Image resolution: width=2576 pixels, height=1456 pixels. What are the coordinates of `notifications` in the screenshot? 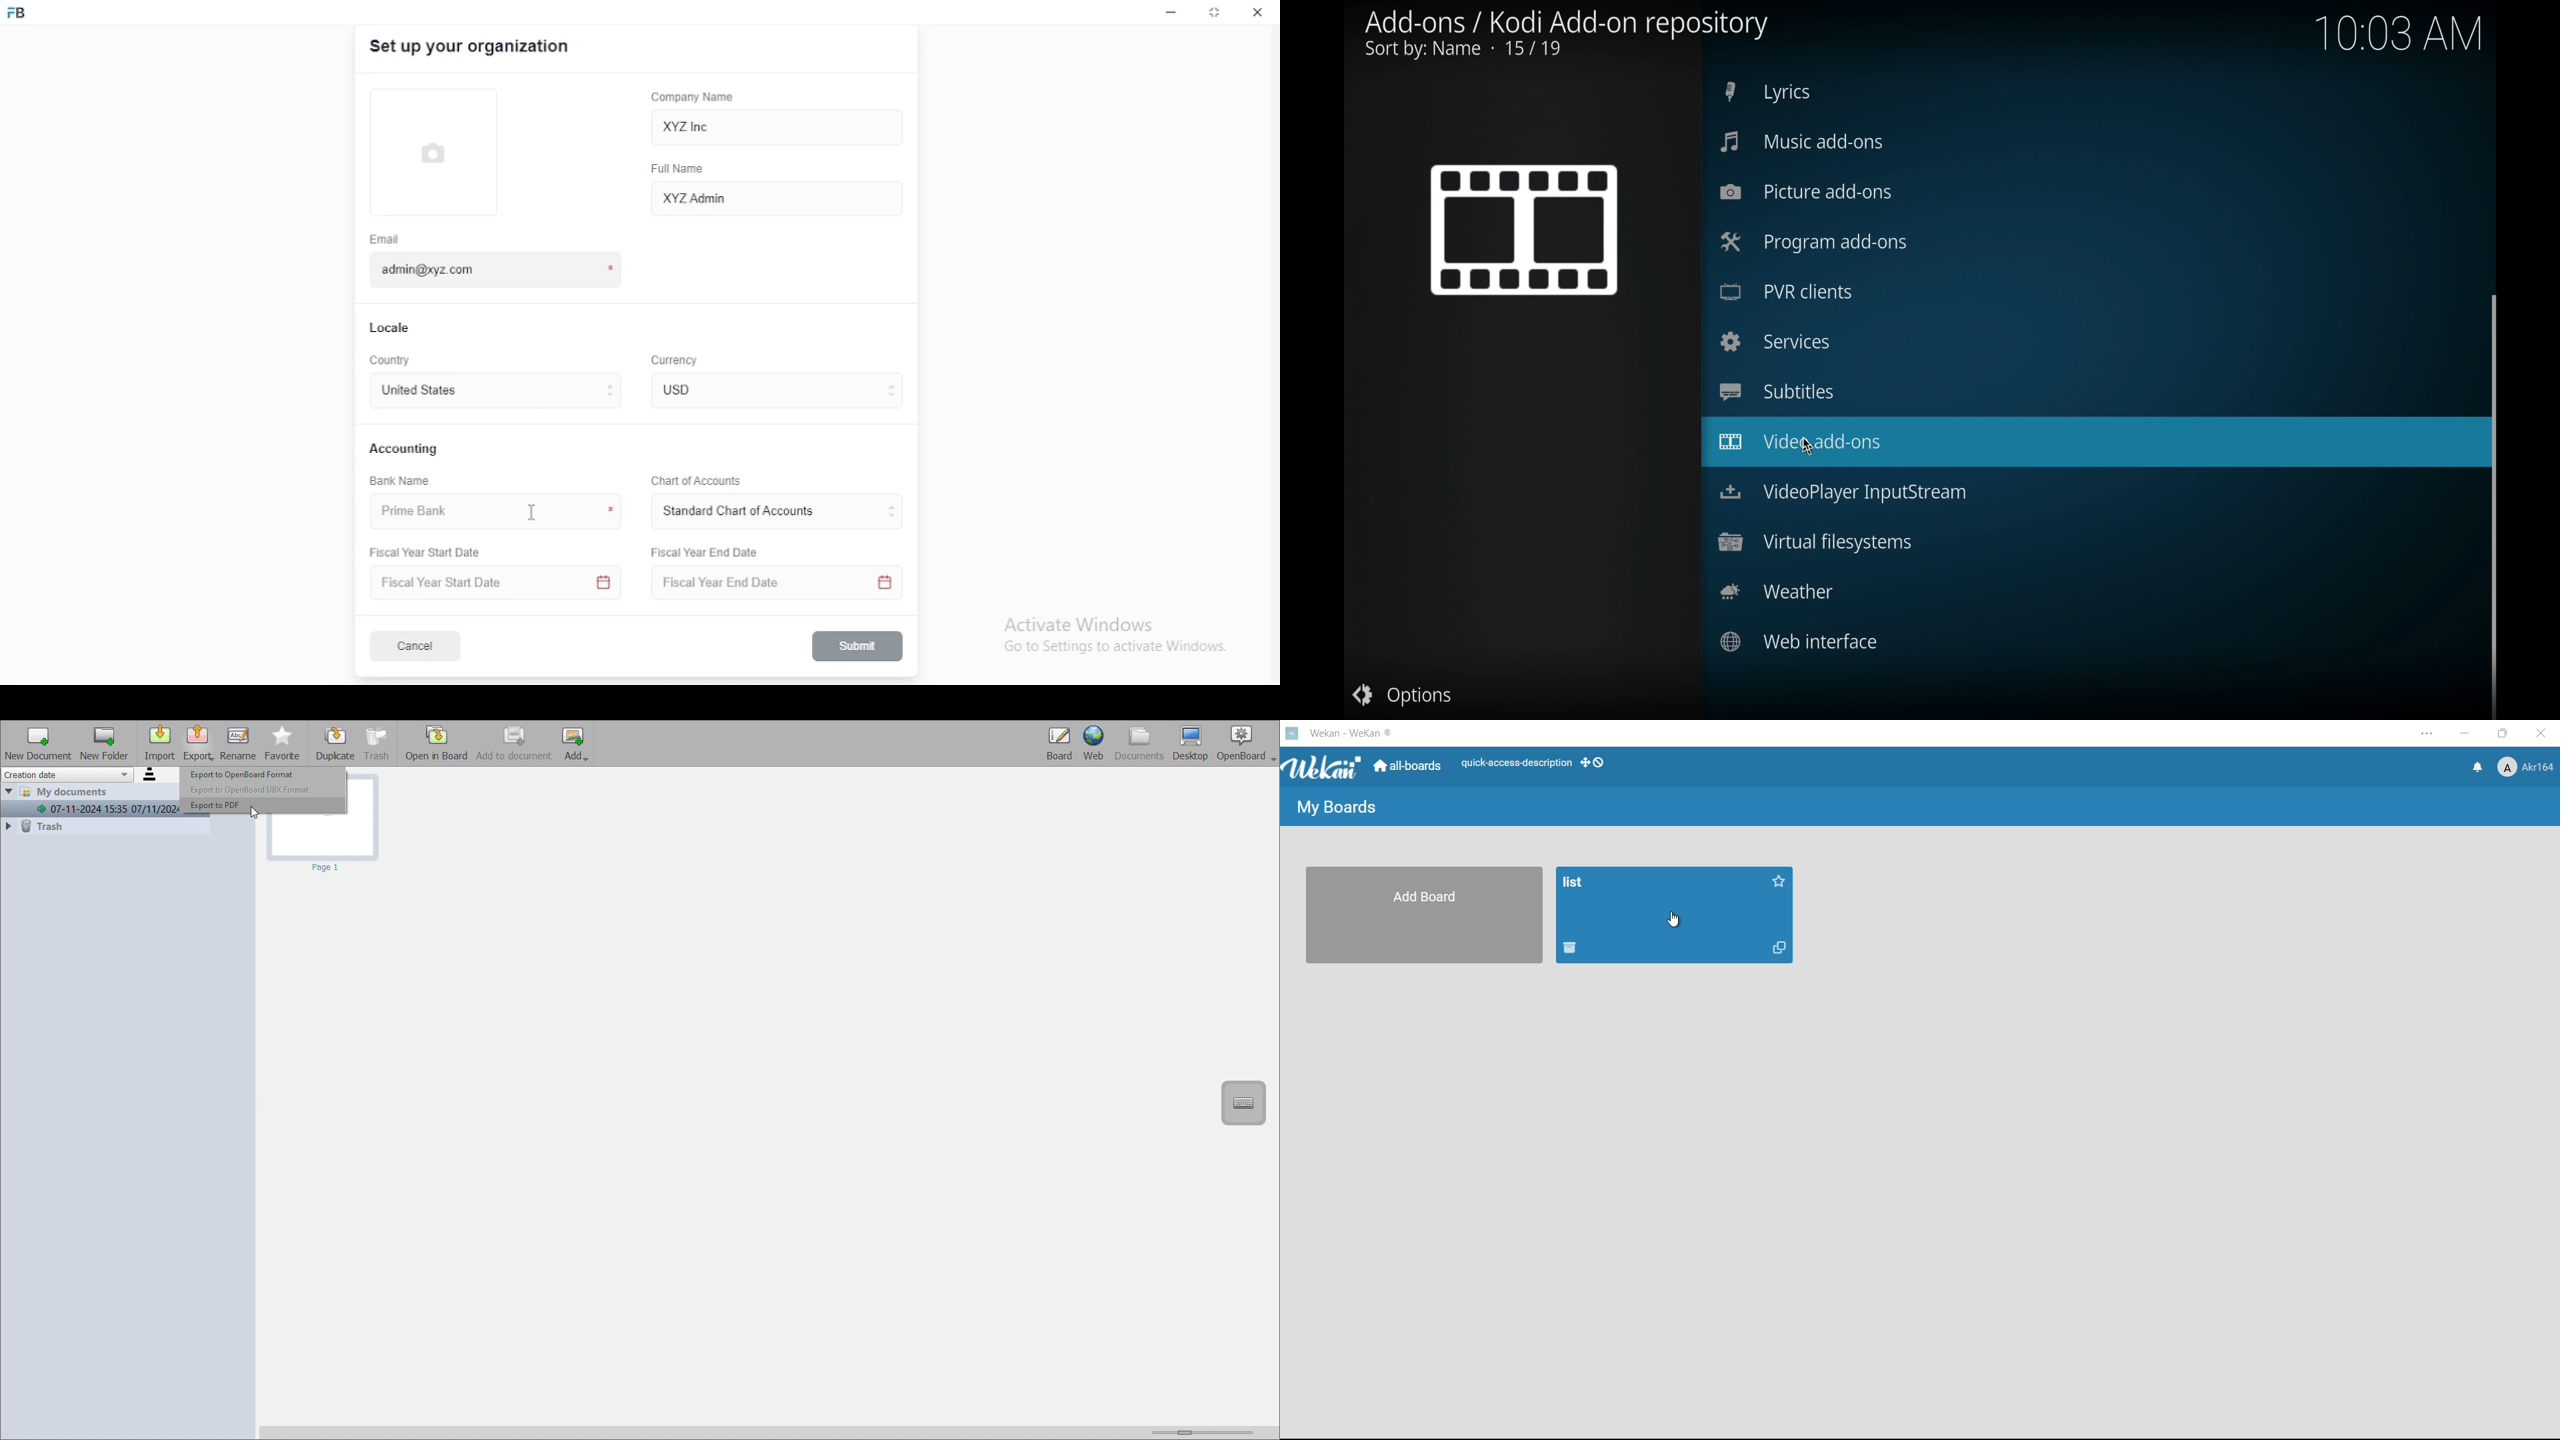 It's located at (2478, 766).